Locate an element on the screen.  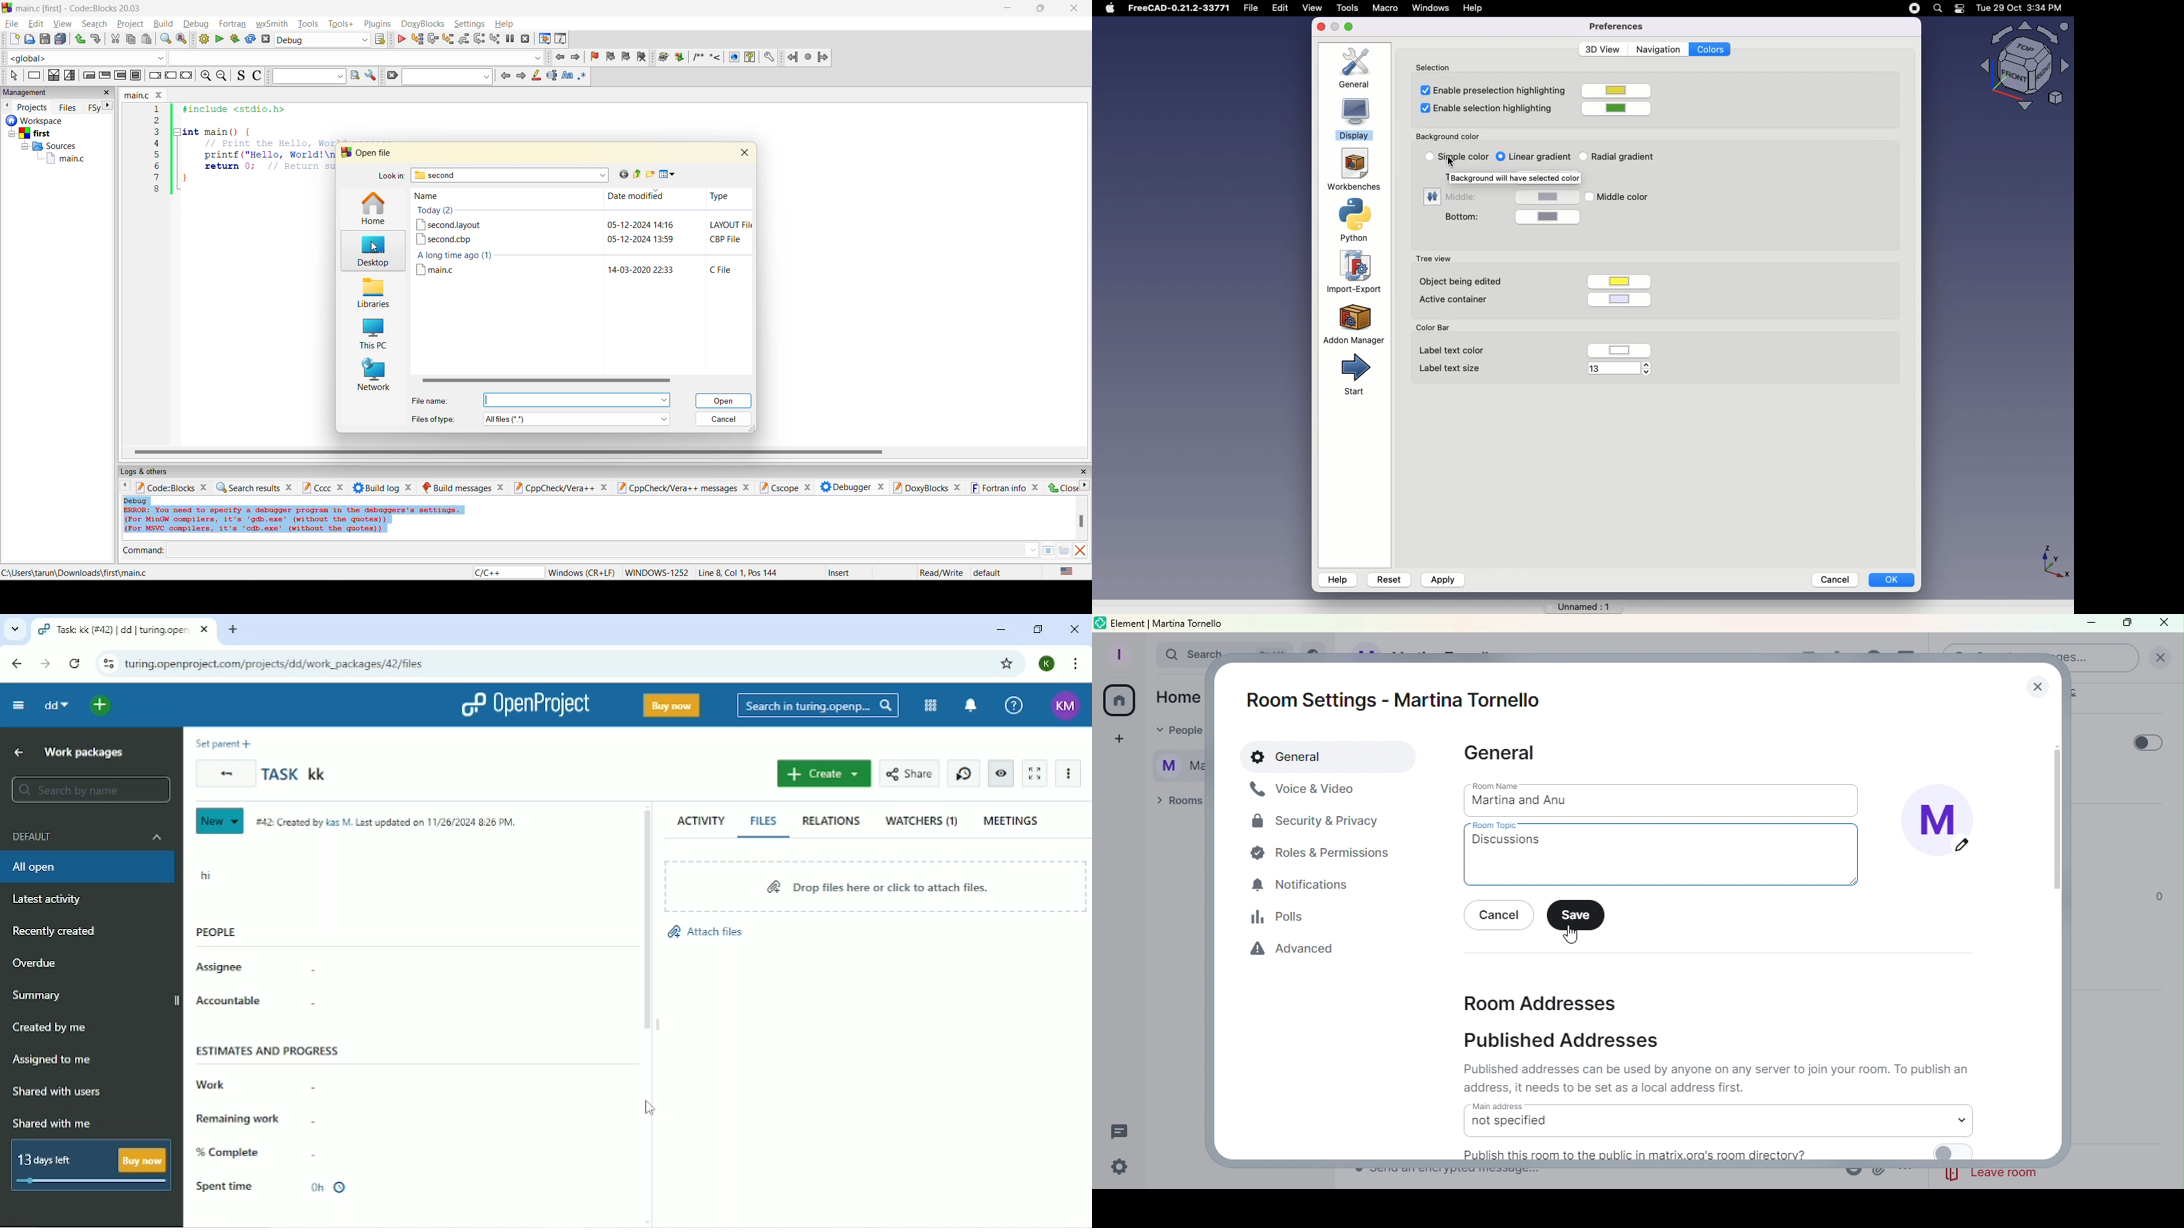
app name and file name is located at coordinates (81, 7).